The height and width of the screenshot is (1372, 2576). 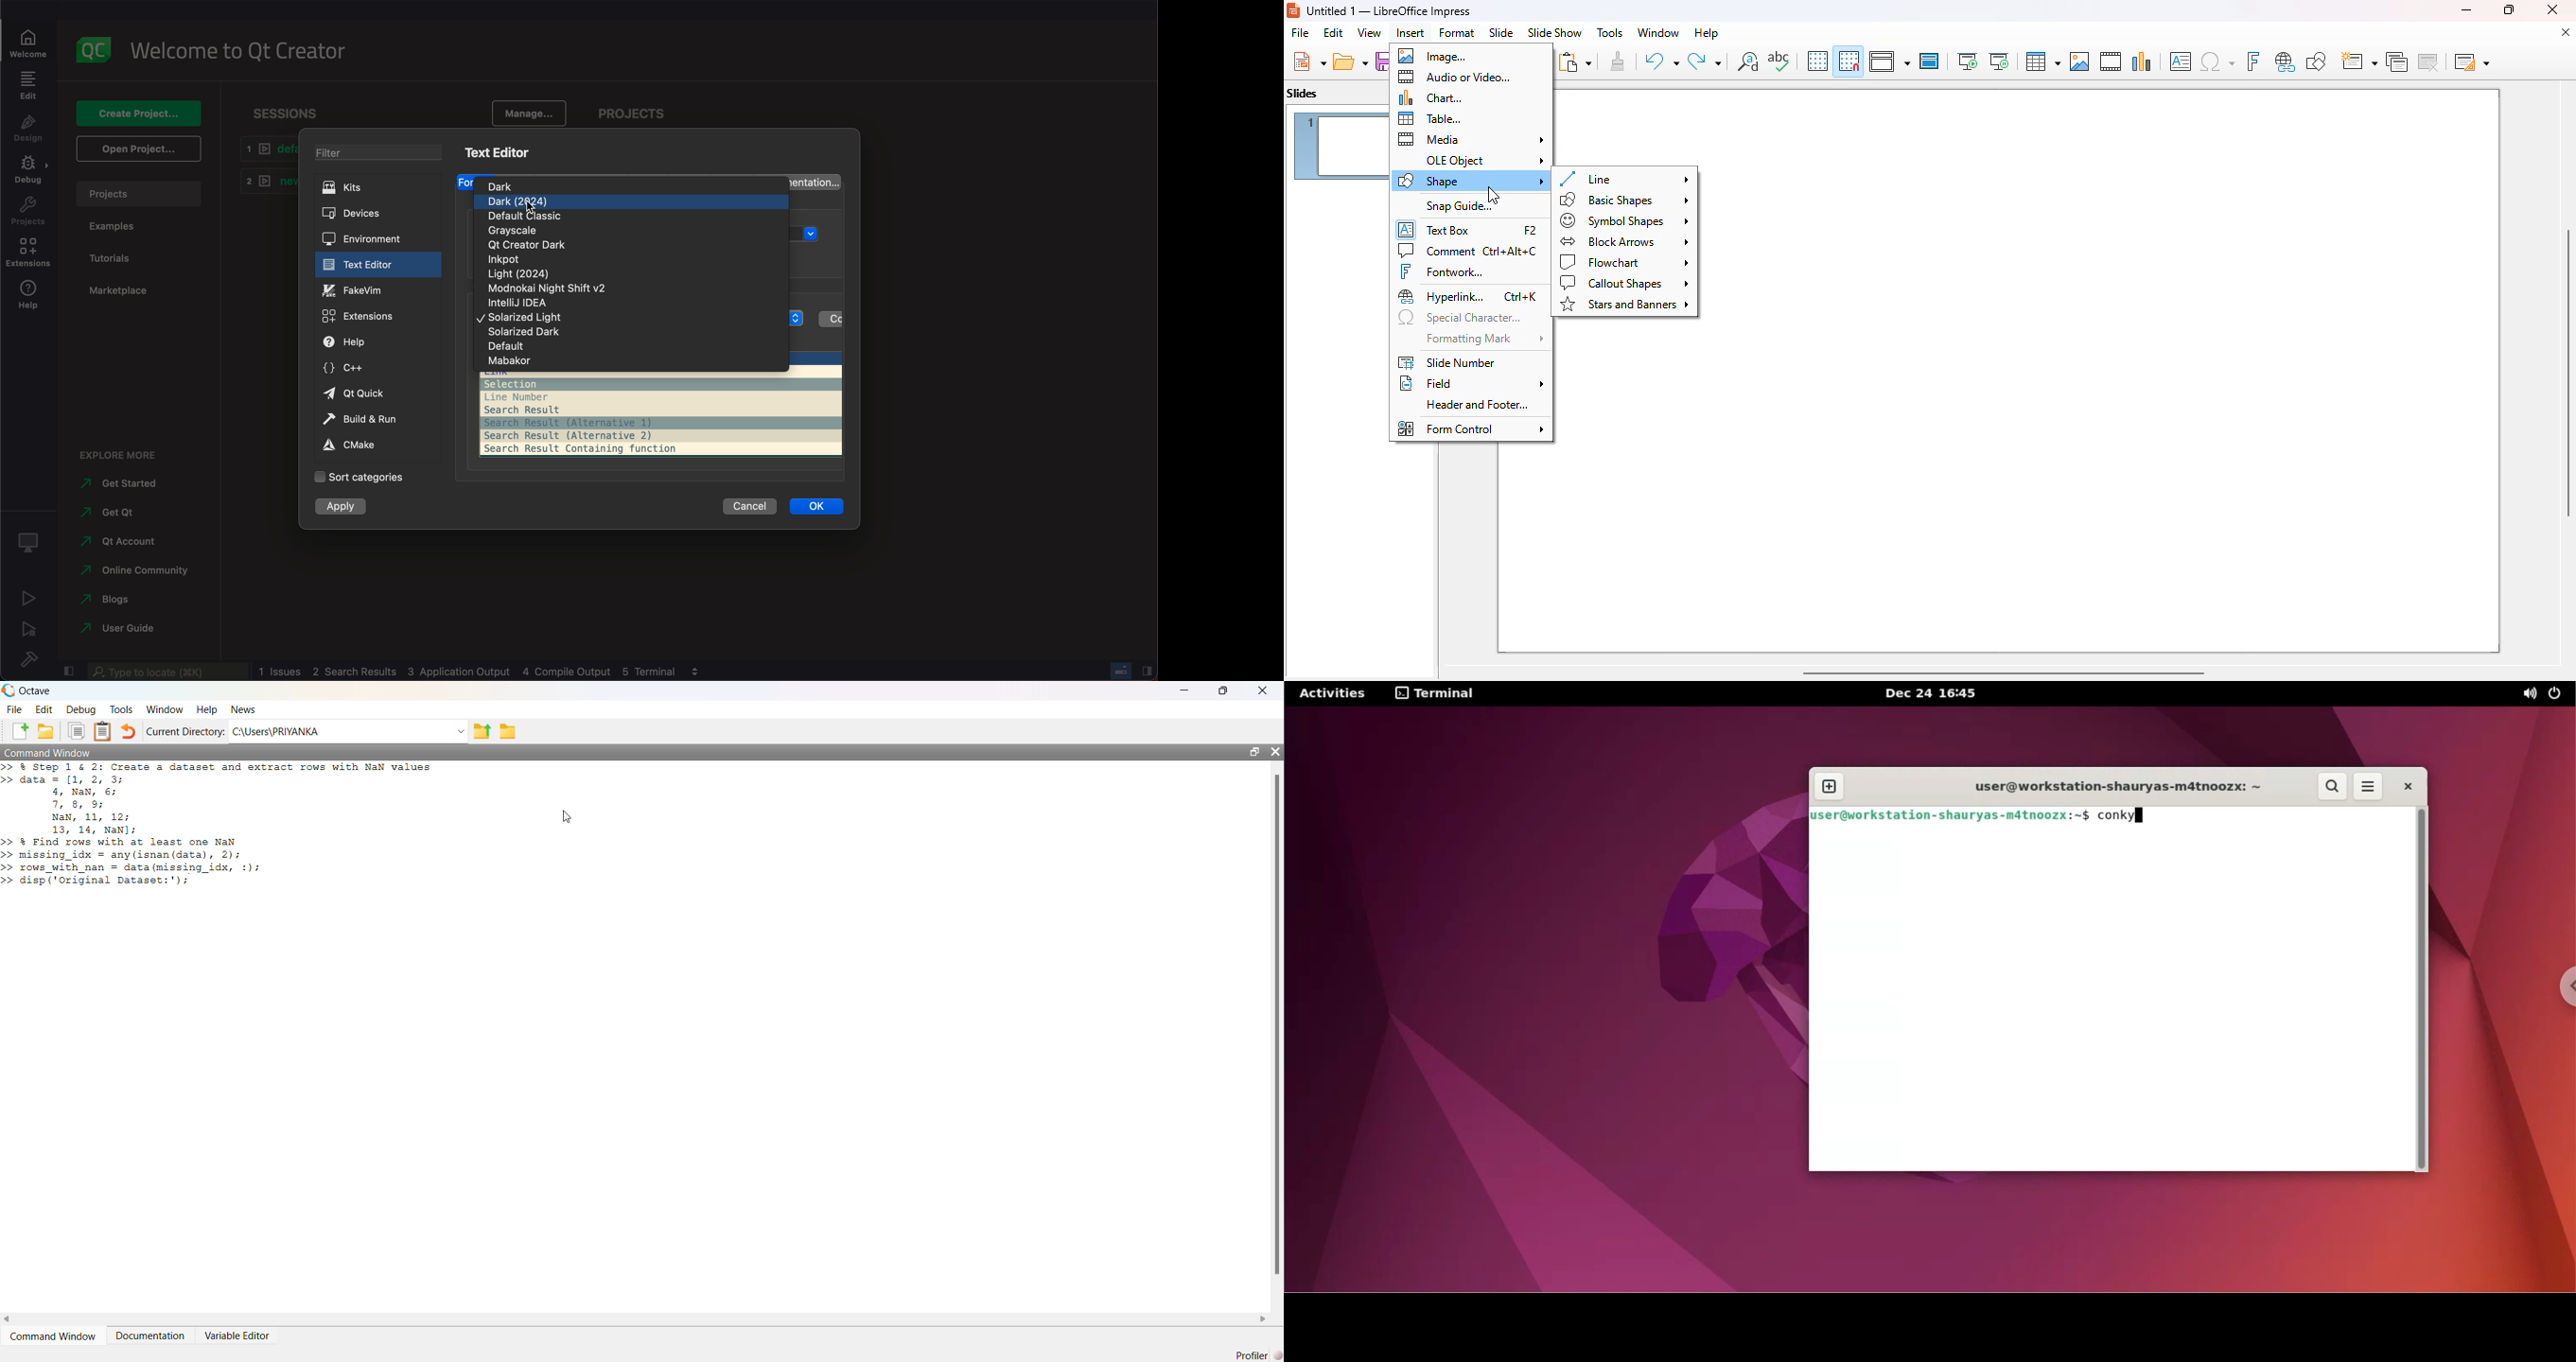 I want to click on filter, so click(x=384, y=154).